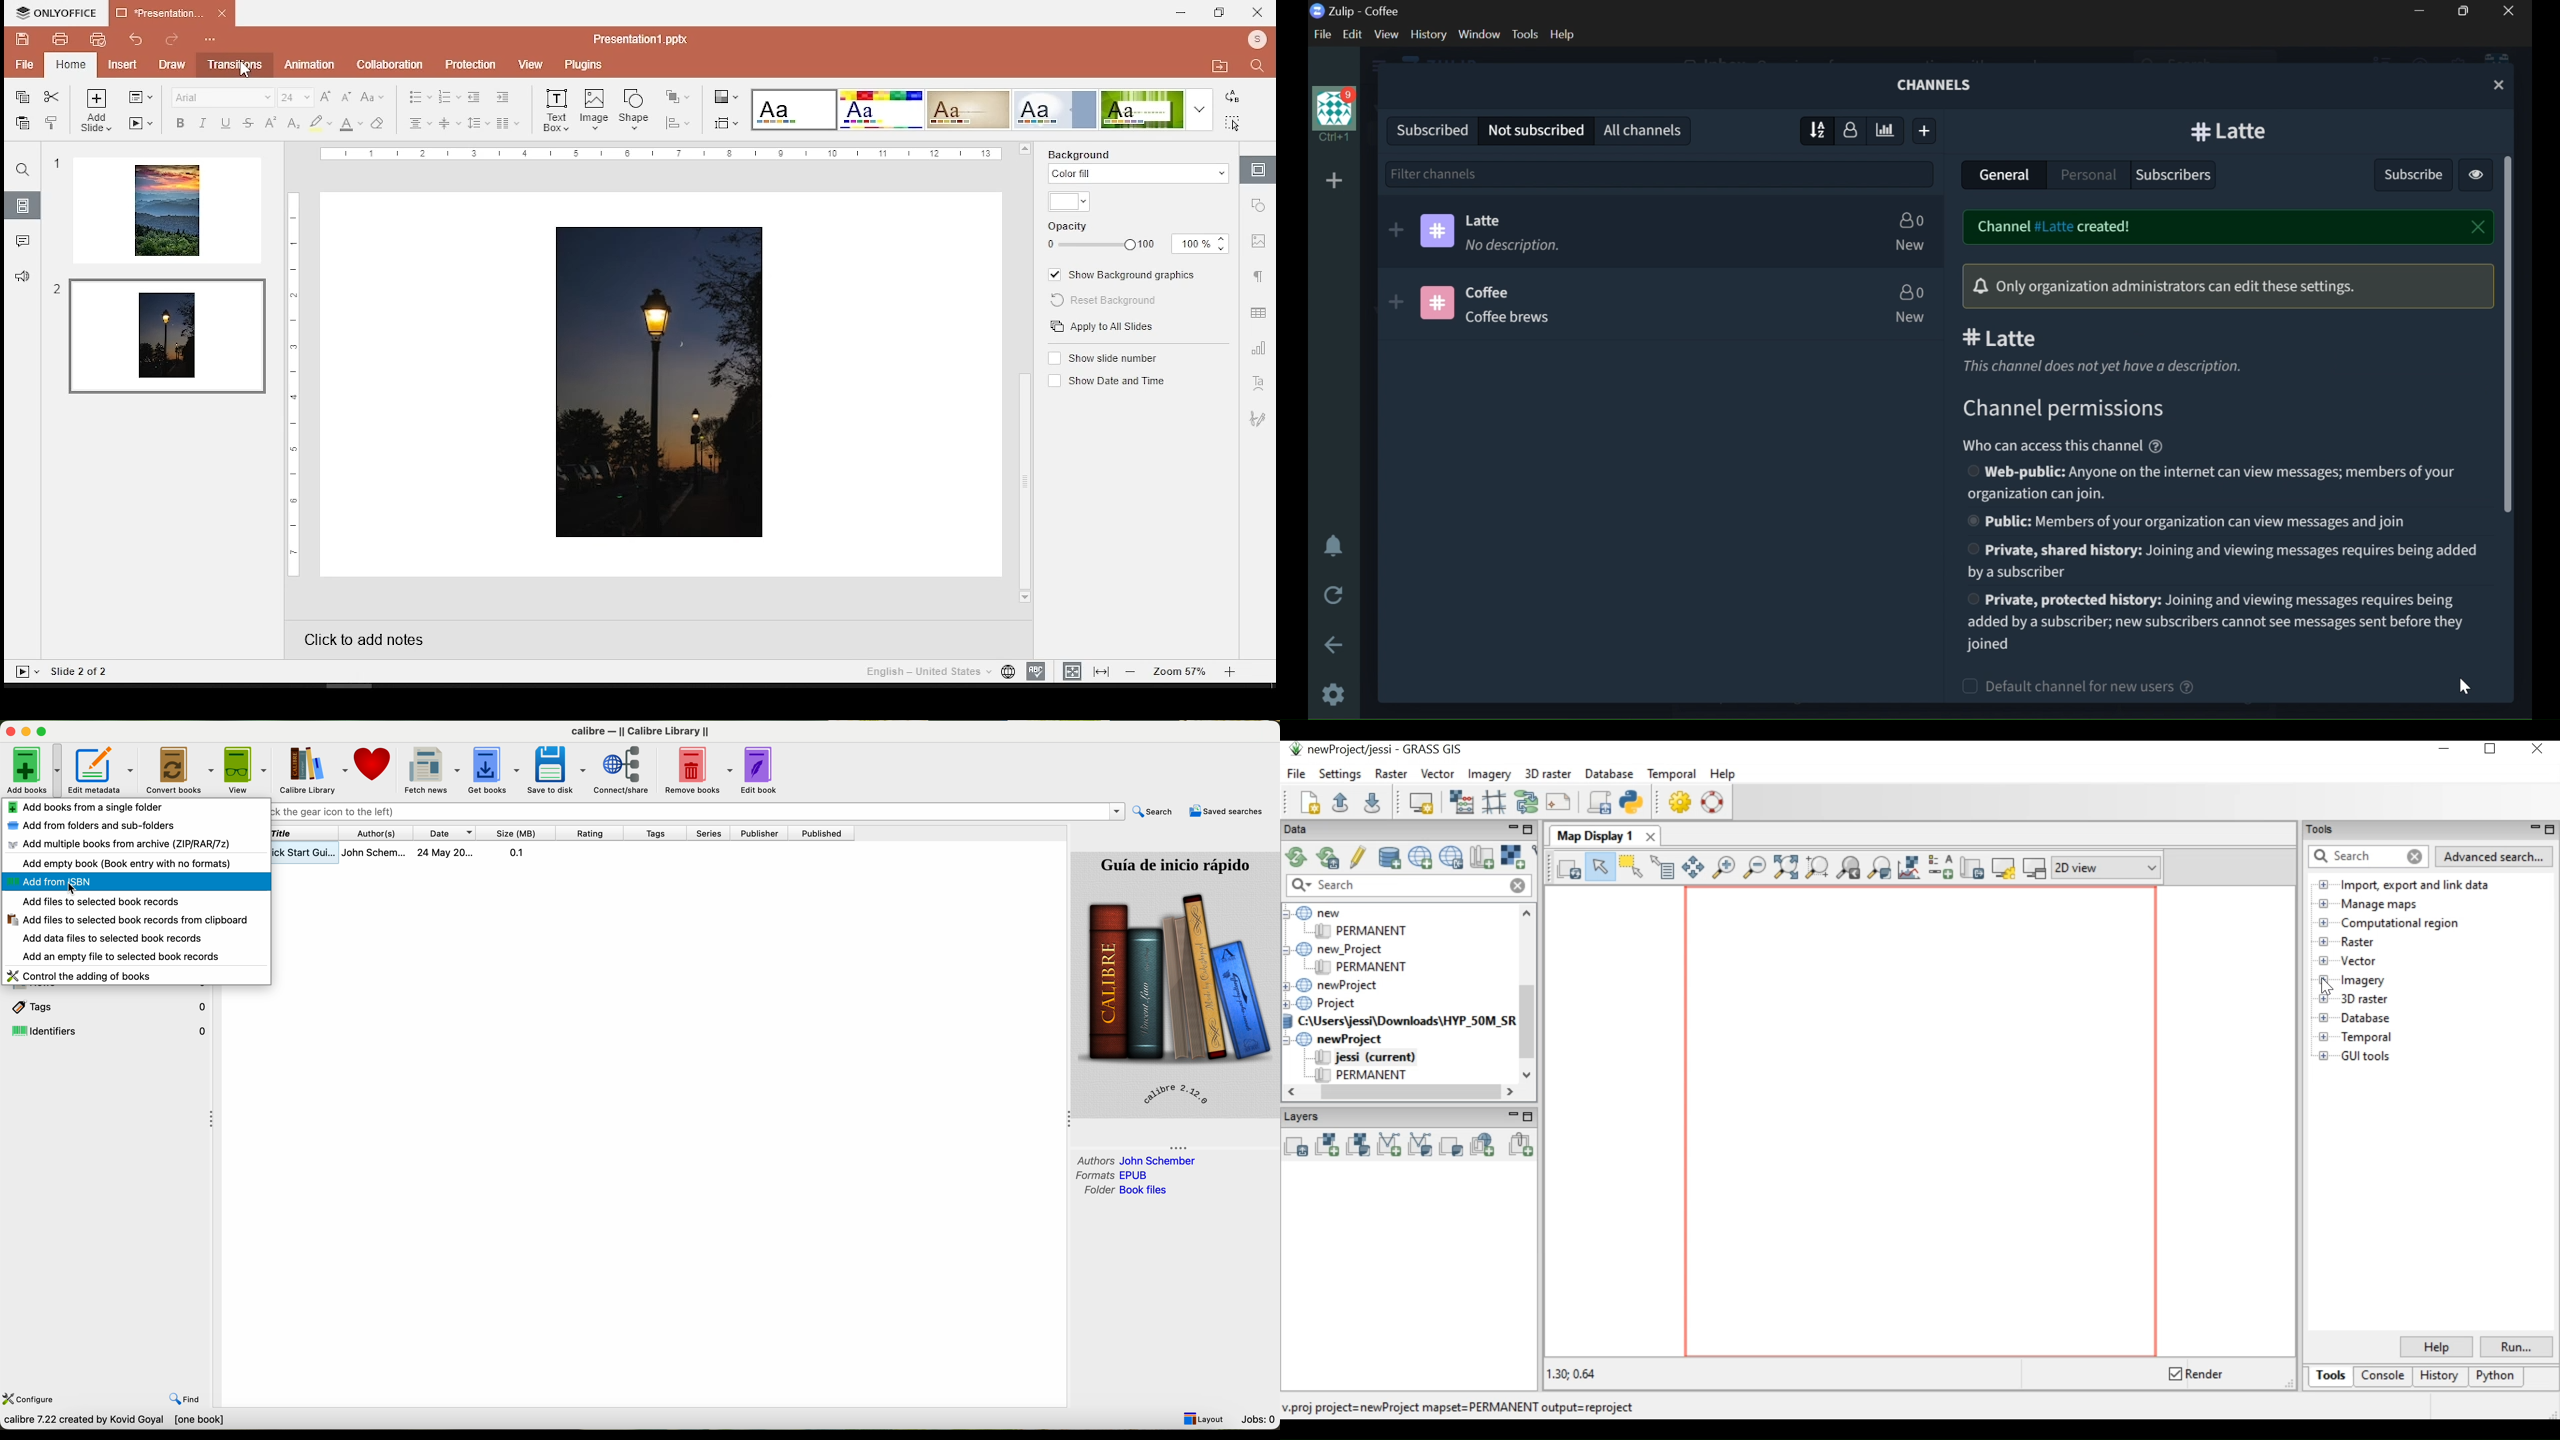  I want to click on save, so click(24, 39).